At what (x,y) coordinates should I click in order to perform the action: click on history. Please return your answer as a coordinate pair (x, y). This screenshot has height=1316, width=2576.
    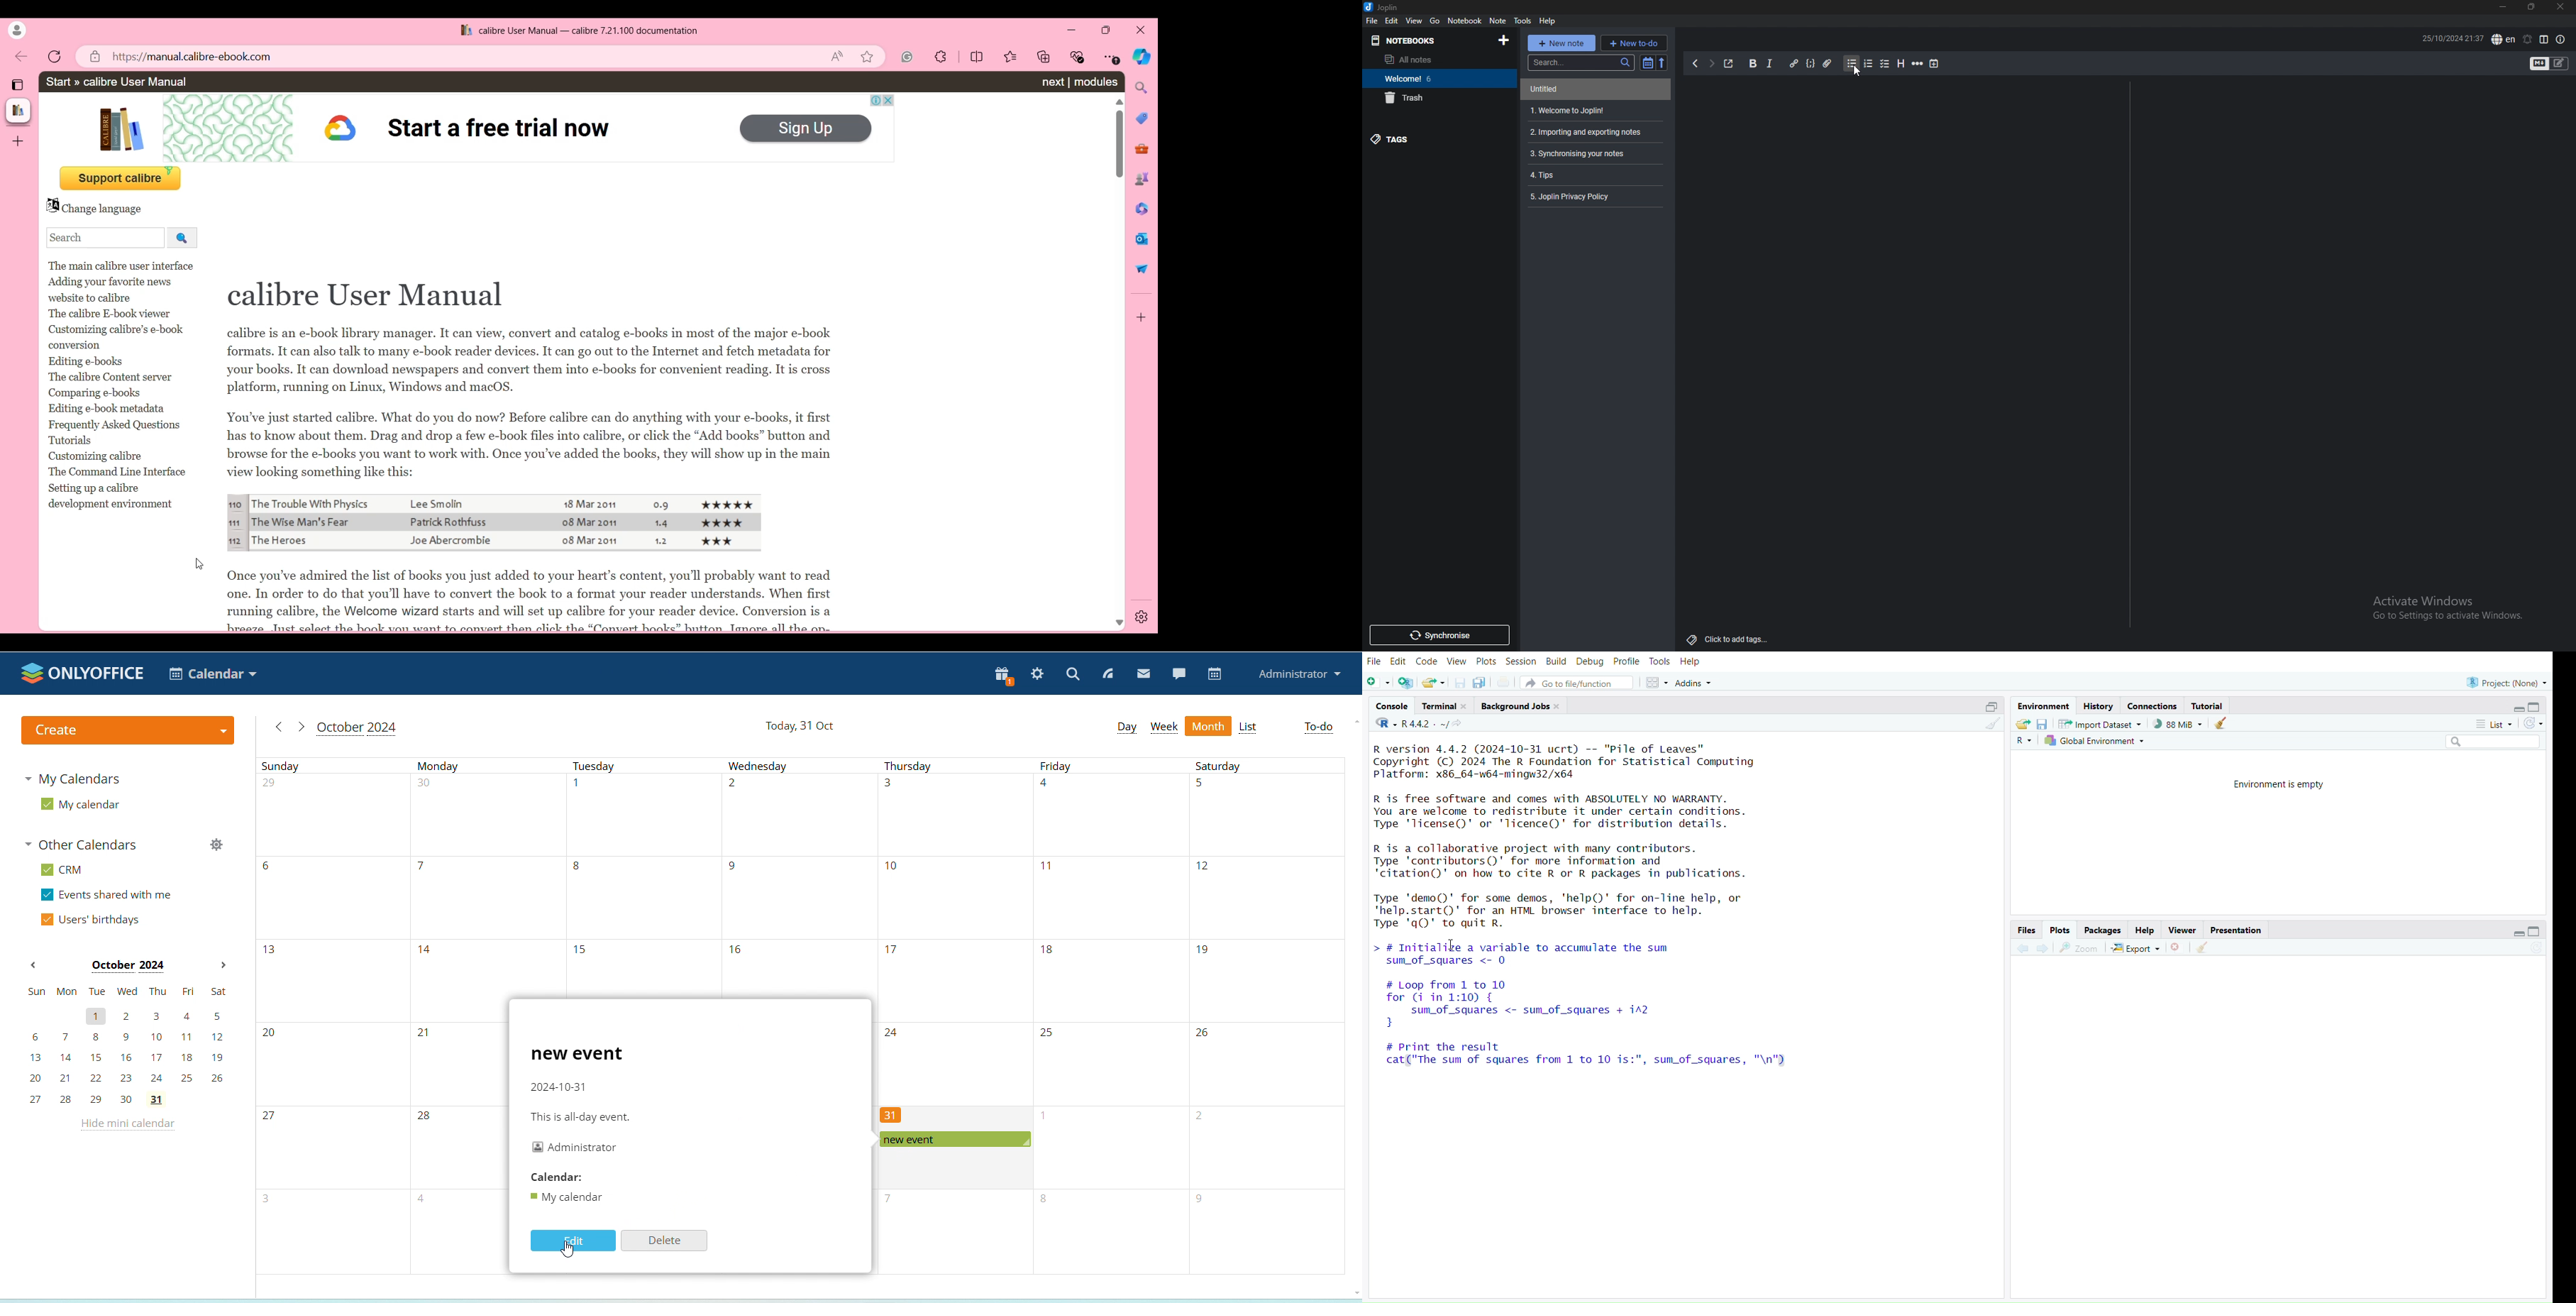
    Looking at the image, I should click on (2100, 707).